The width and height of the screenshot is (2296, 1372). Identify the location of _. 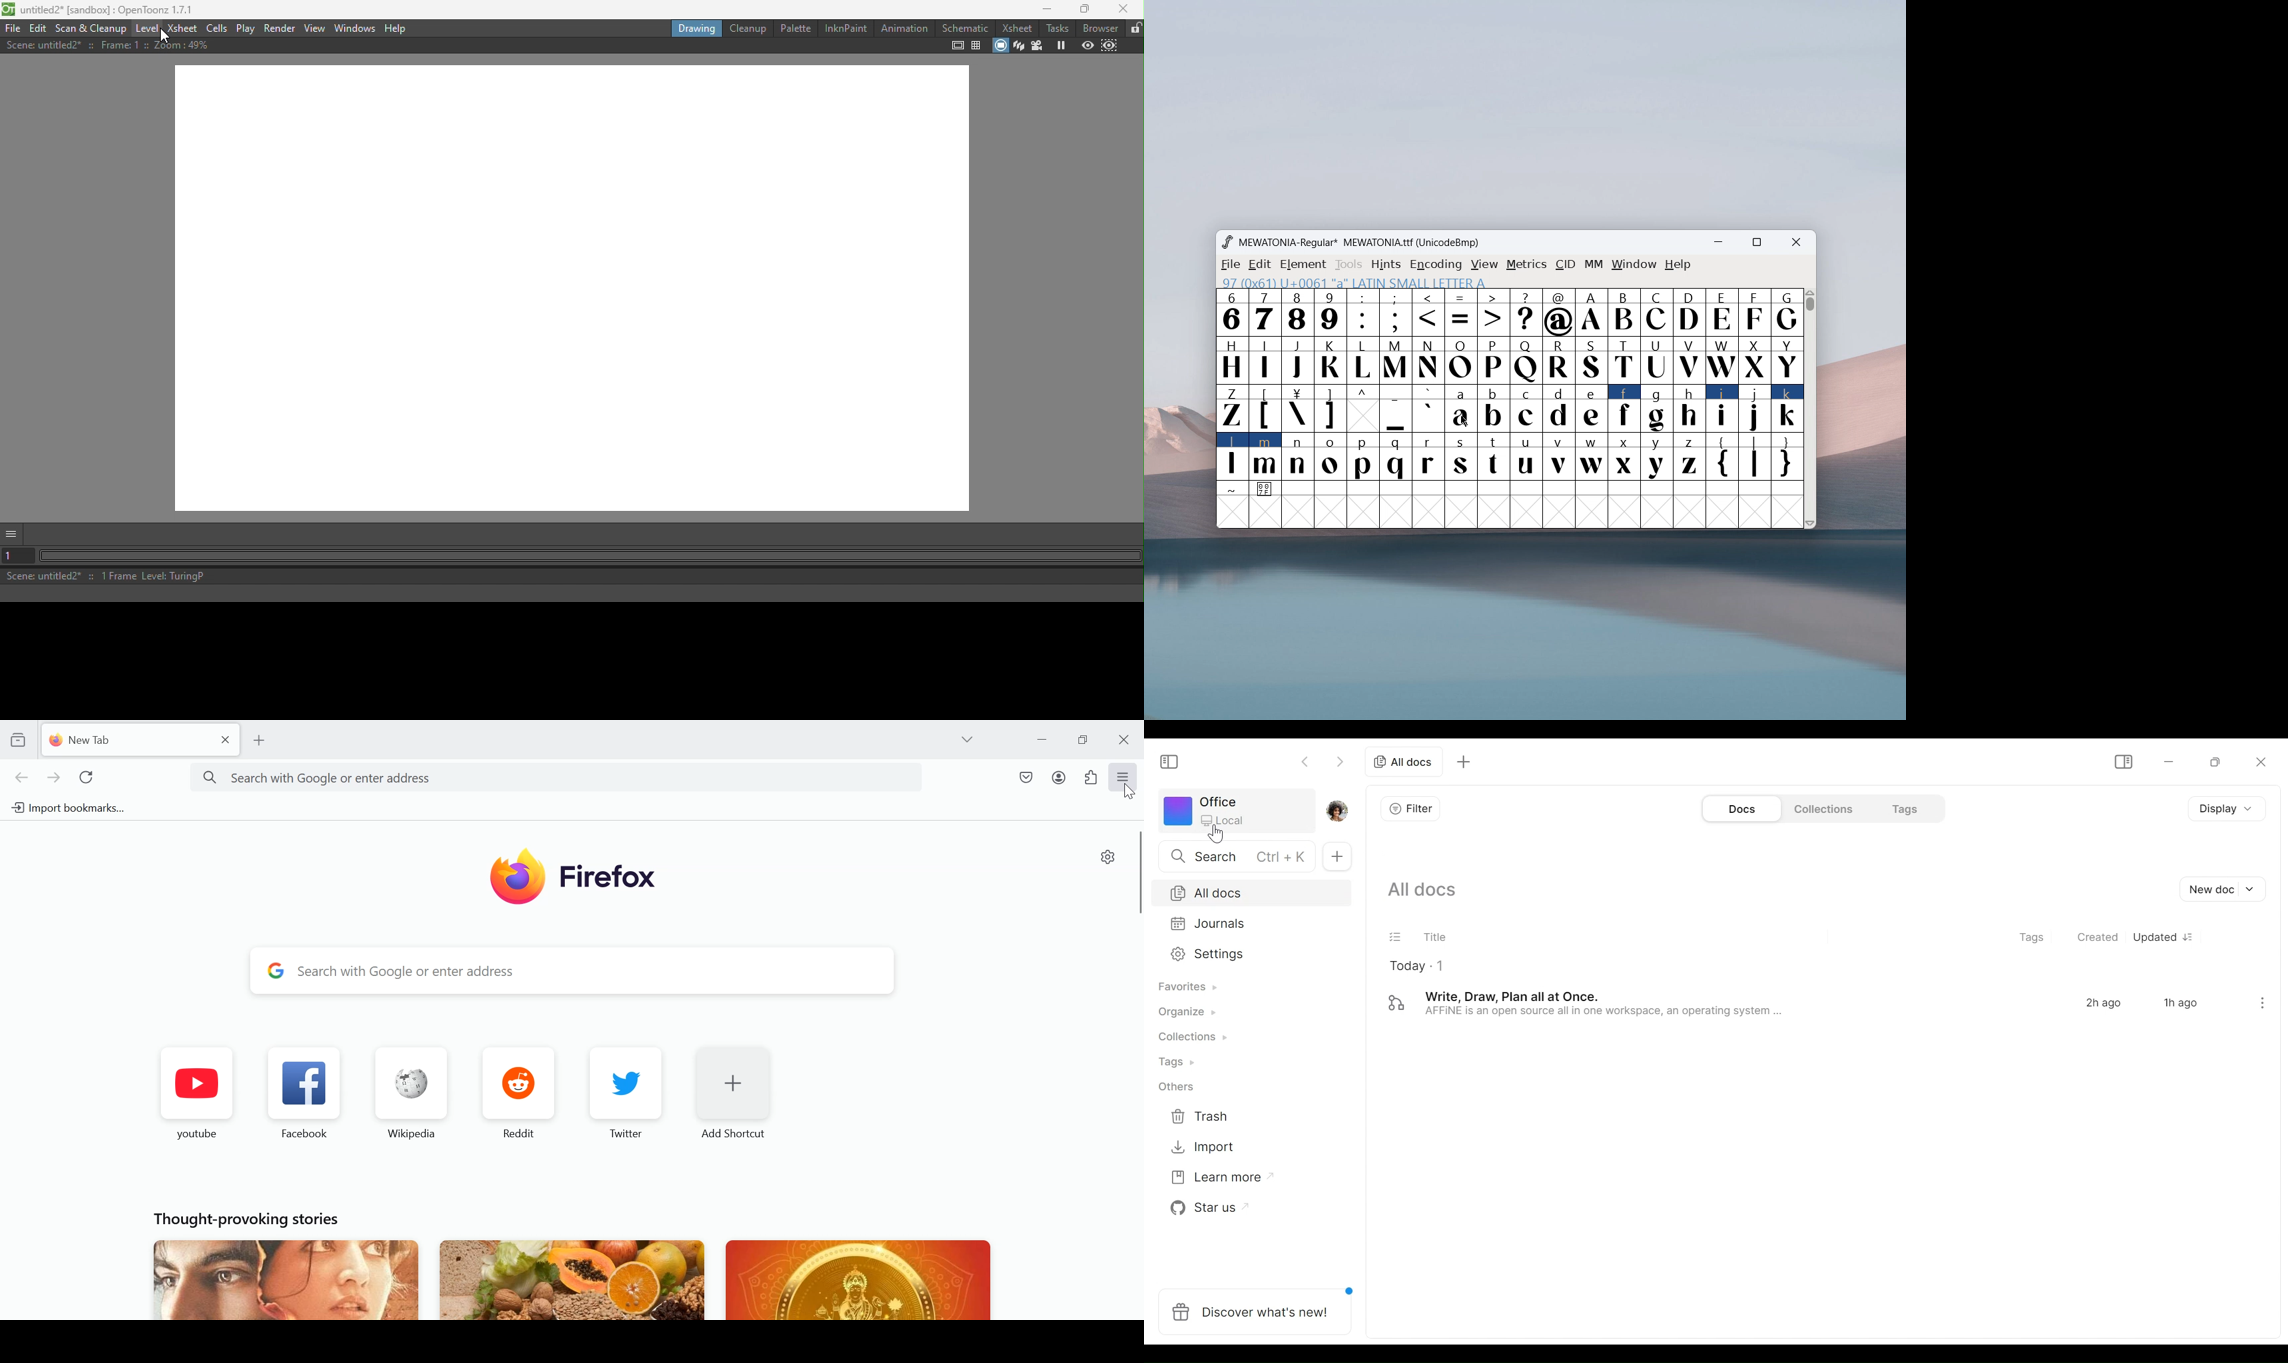
(1396, 409).